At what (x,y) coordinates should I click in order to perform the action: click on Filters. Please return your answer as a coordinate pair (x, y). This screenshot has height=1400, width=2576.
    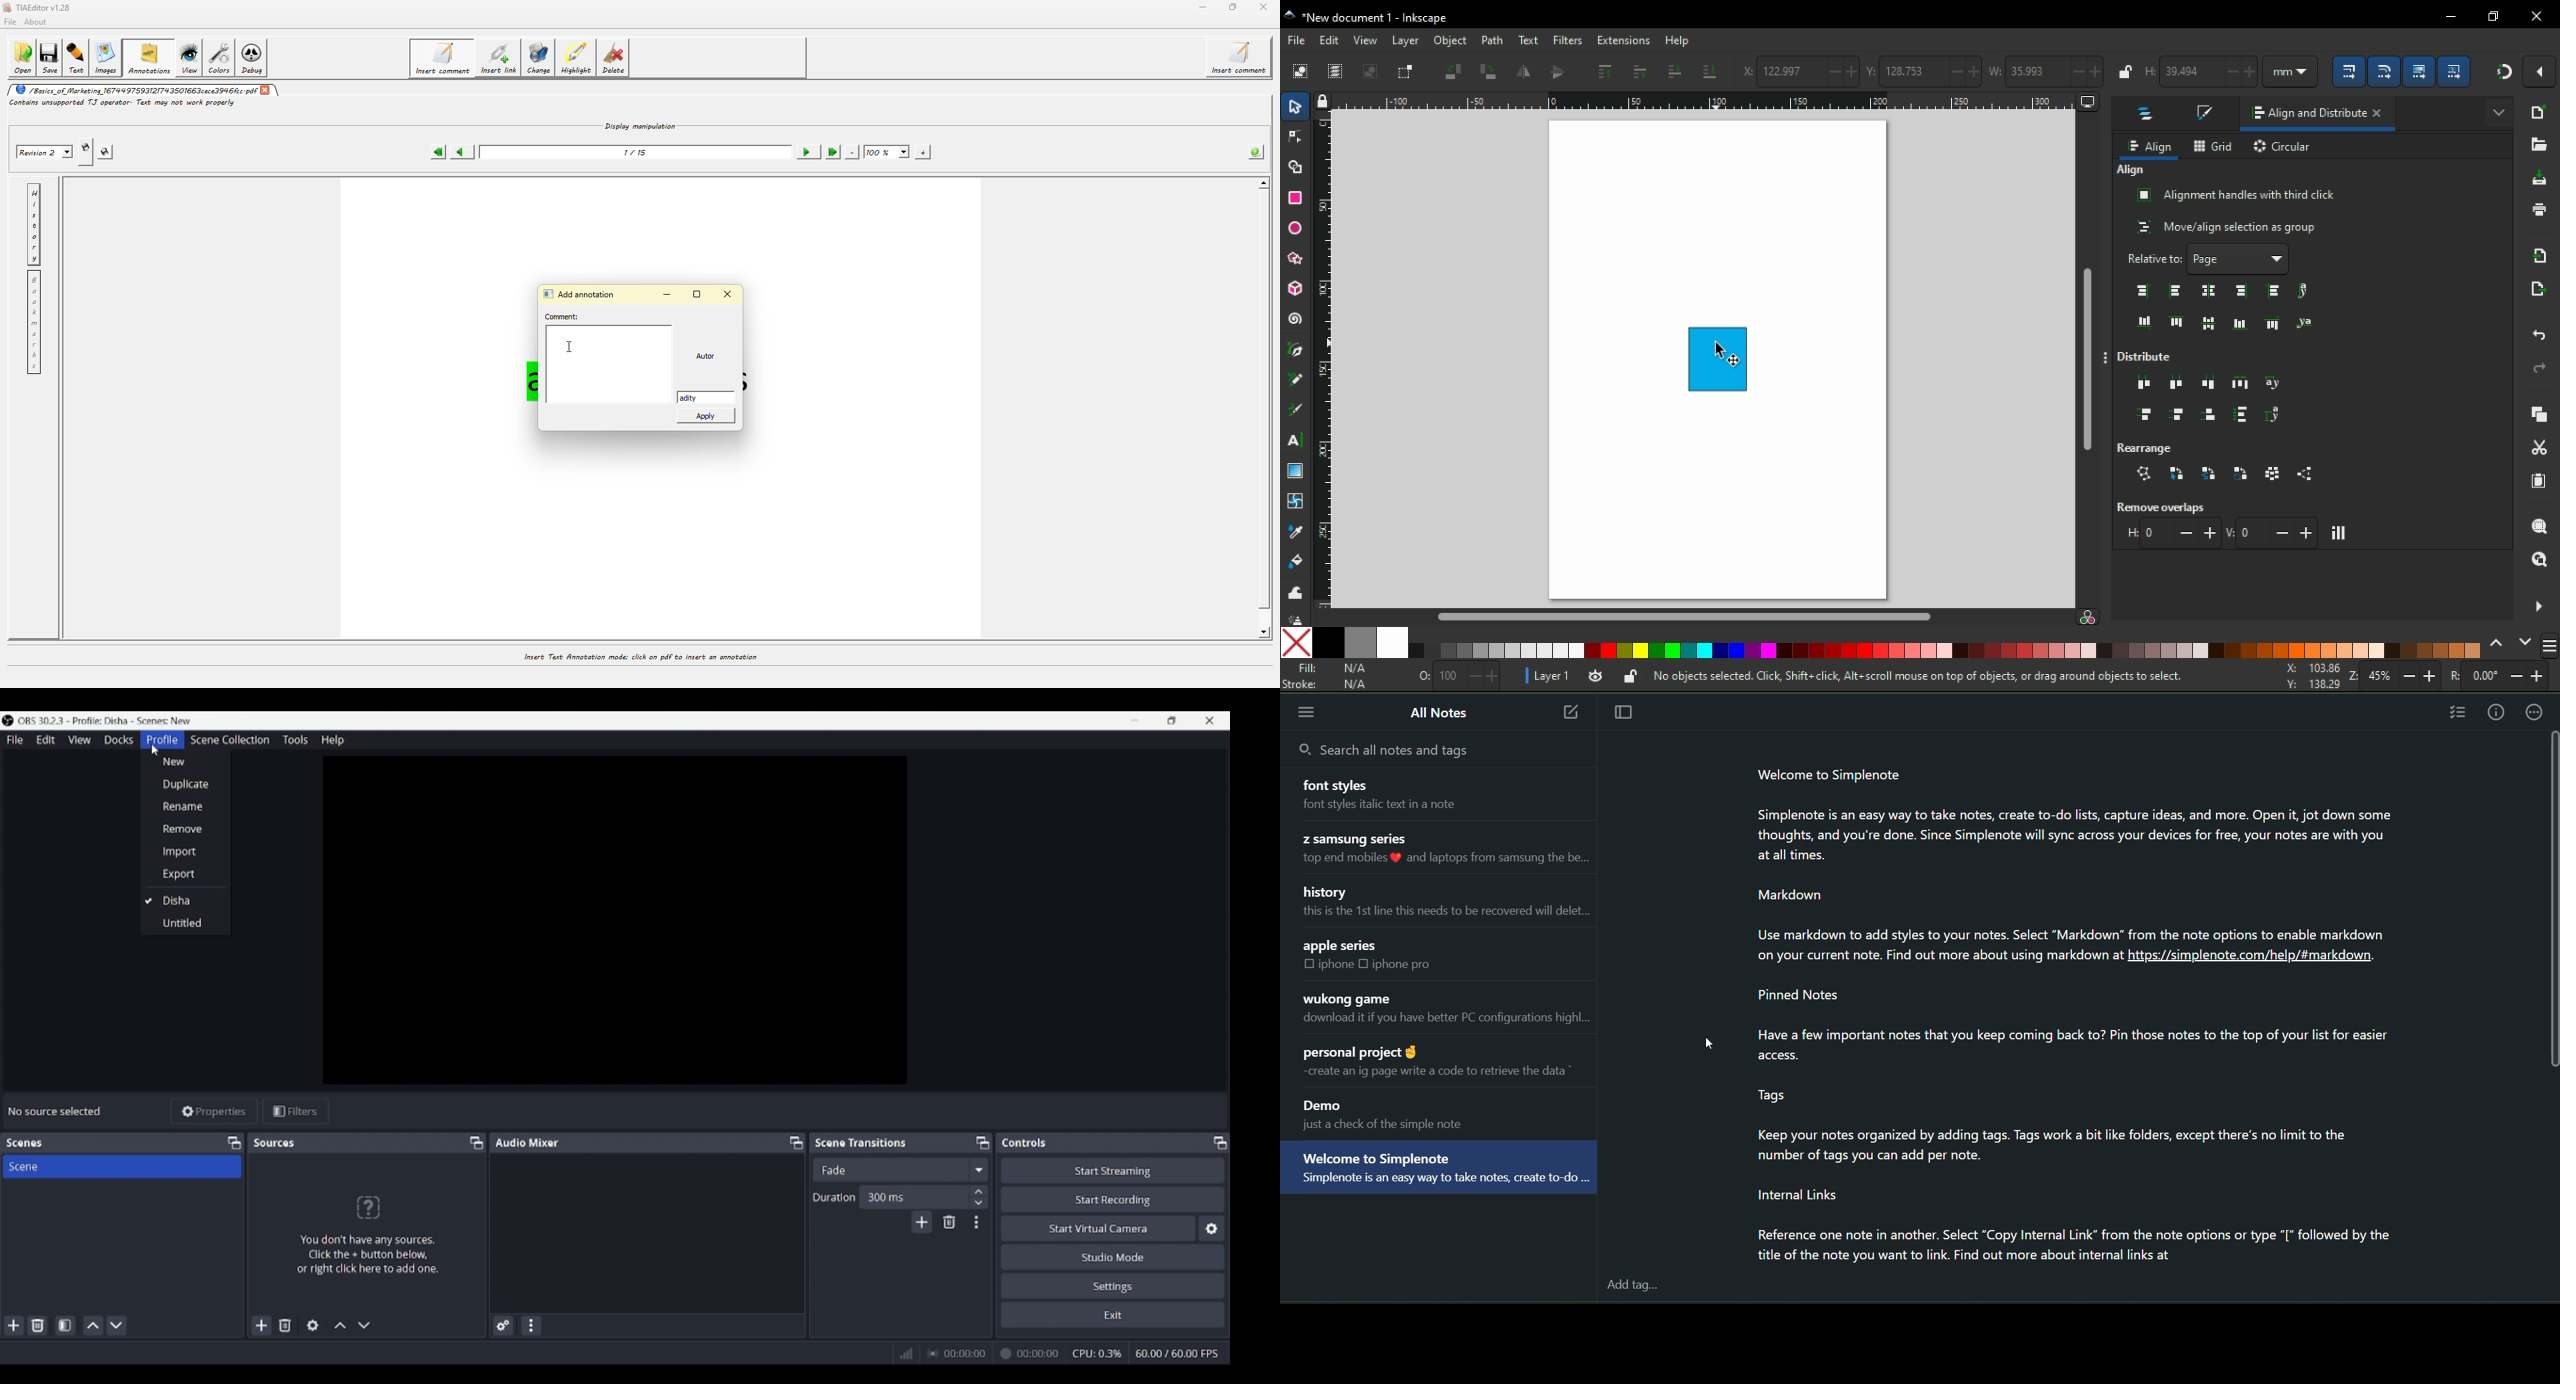
    Looking at the image, I should click on (296, 1112).